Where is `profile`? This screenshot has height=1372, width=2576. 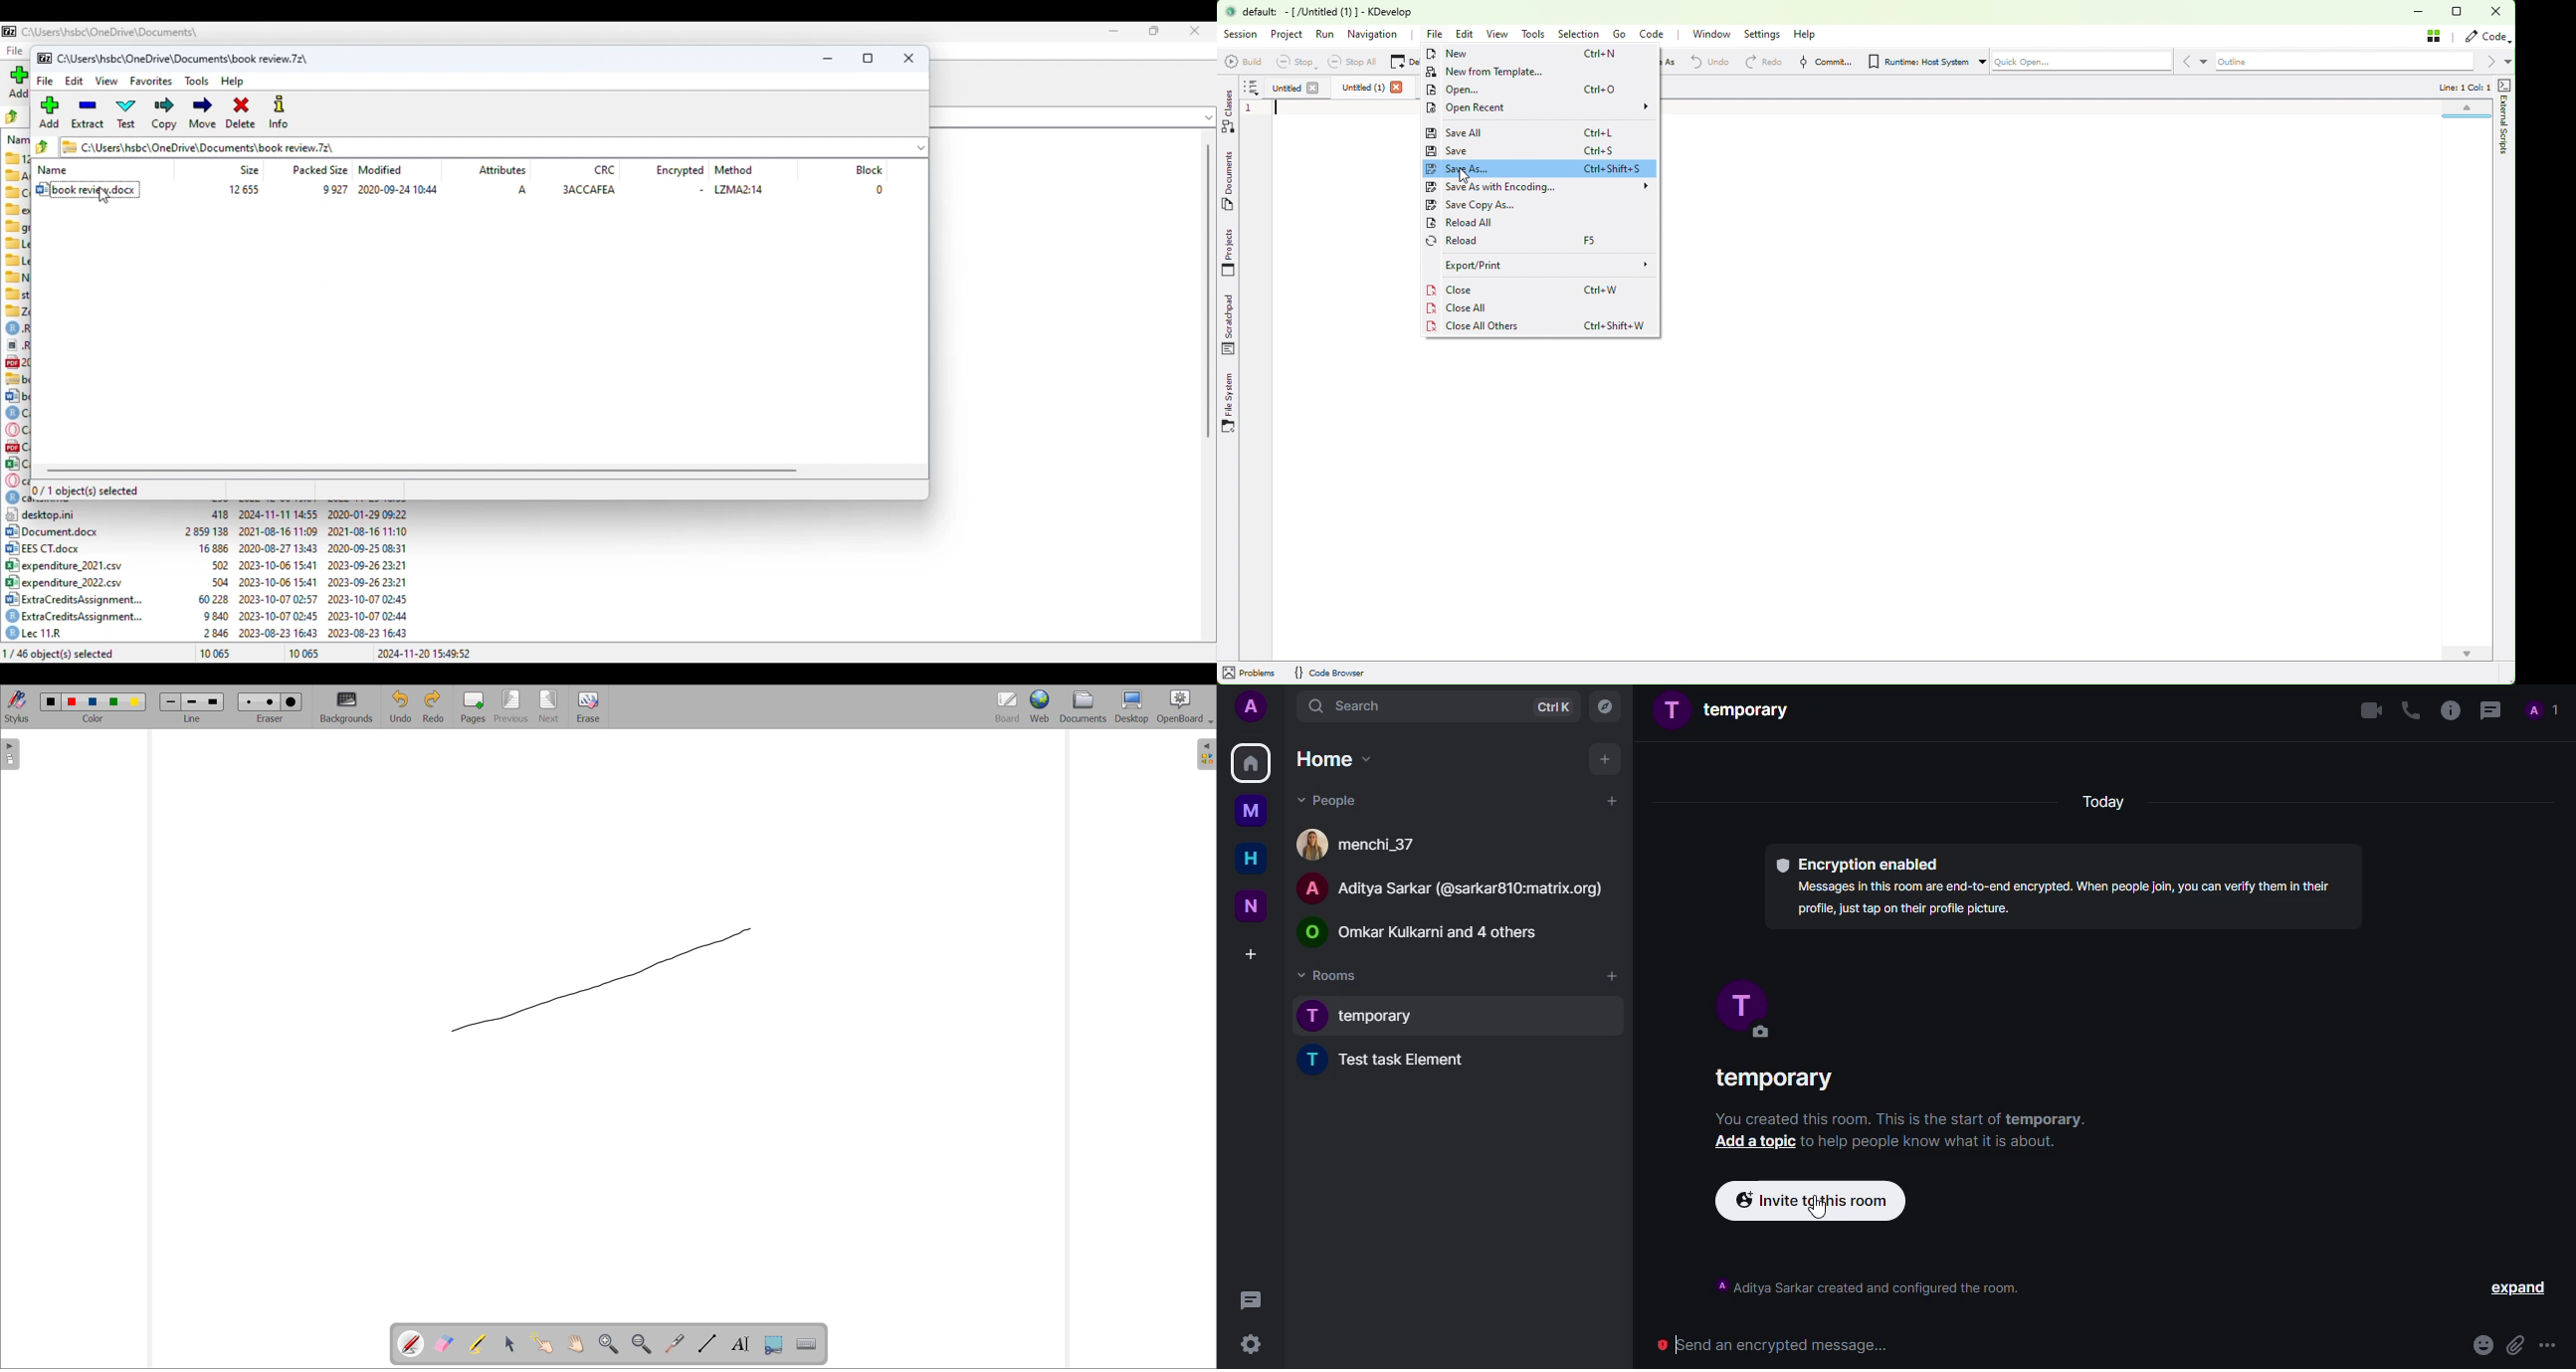
profile is located at coordinates (1250, 705).